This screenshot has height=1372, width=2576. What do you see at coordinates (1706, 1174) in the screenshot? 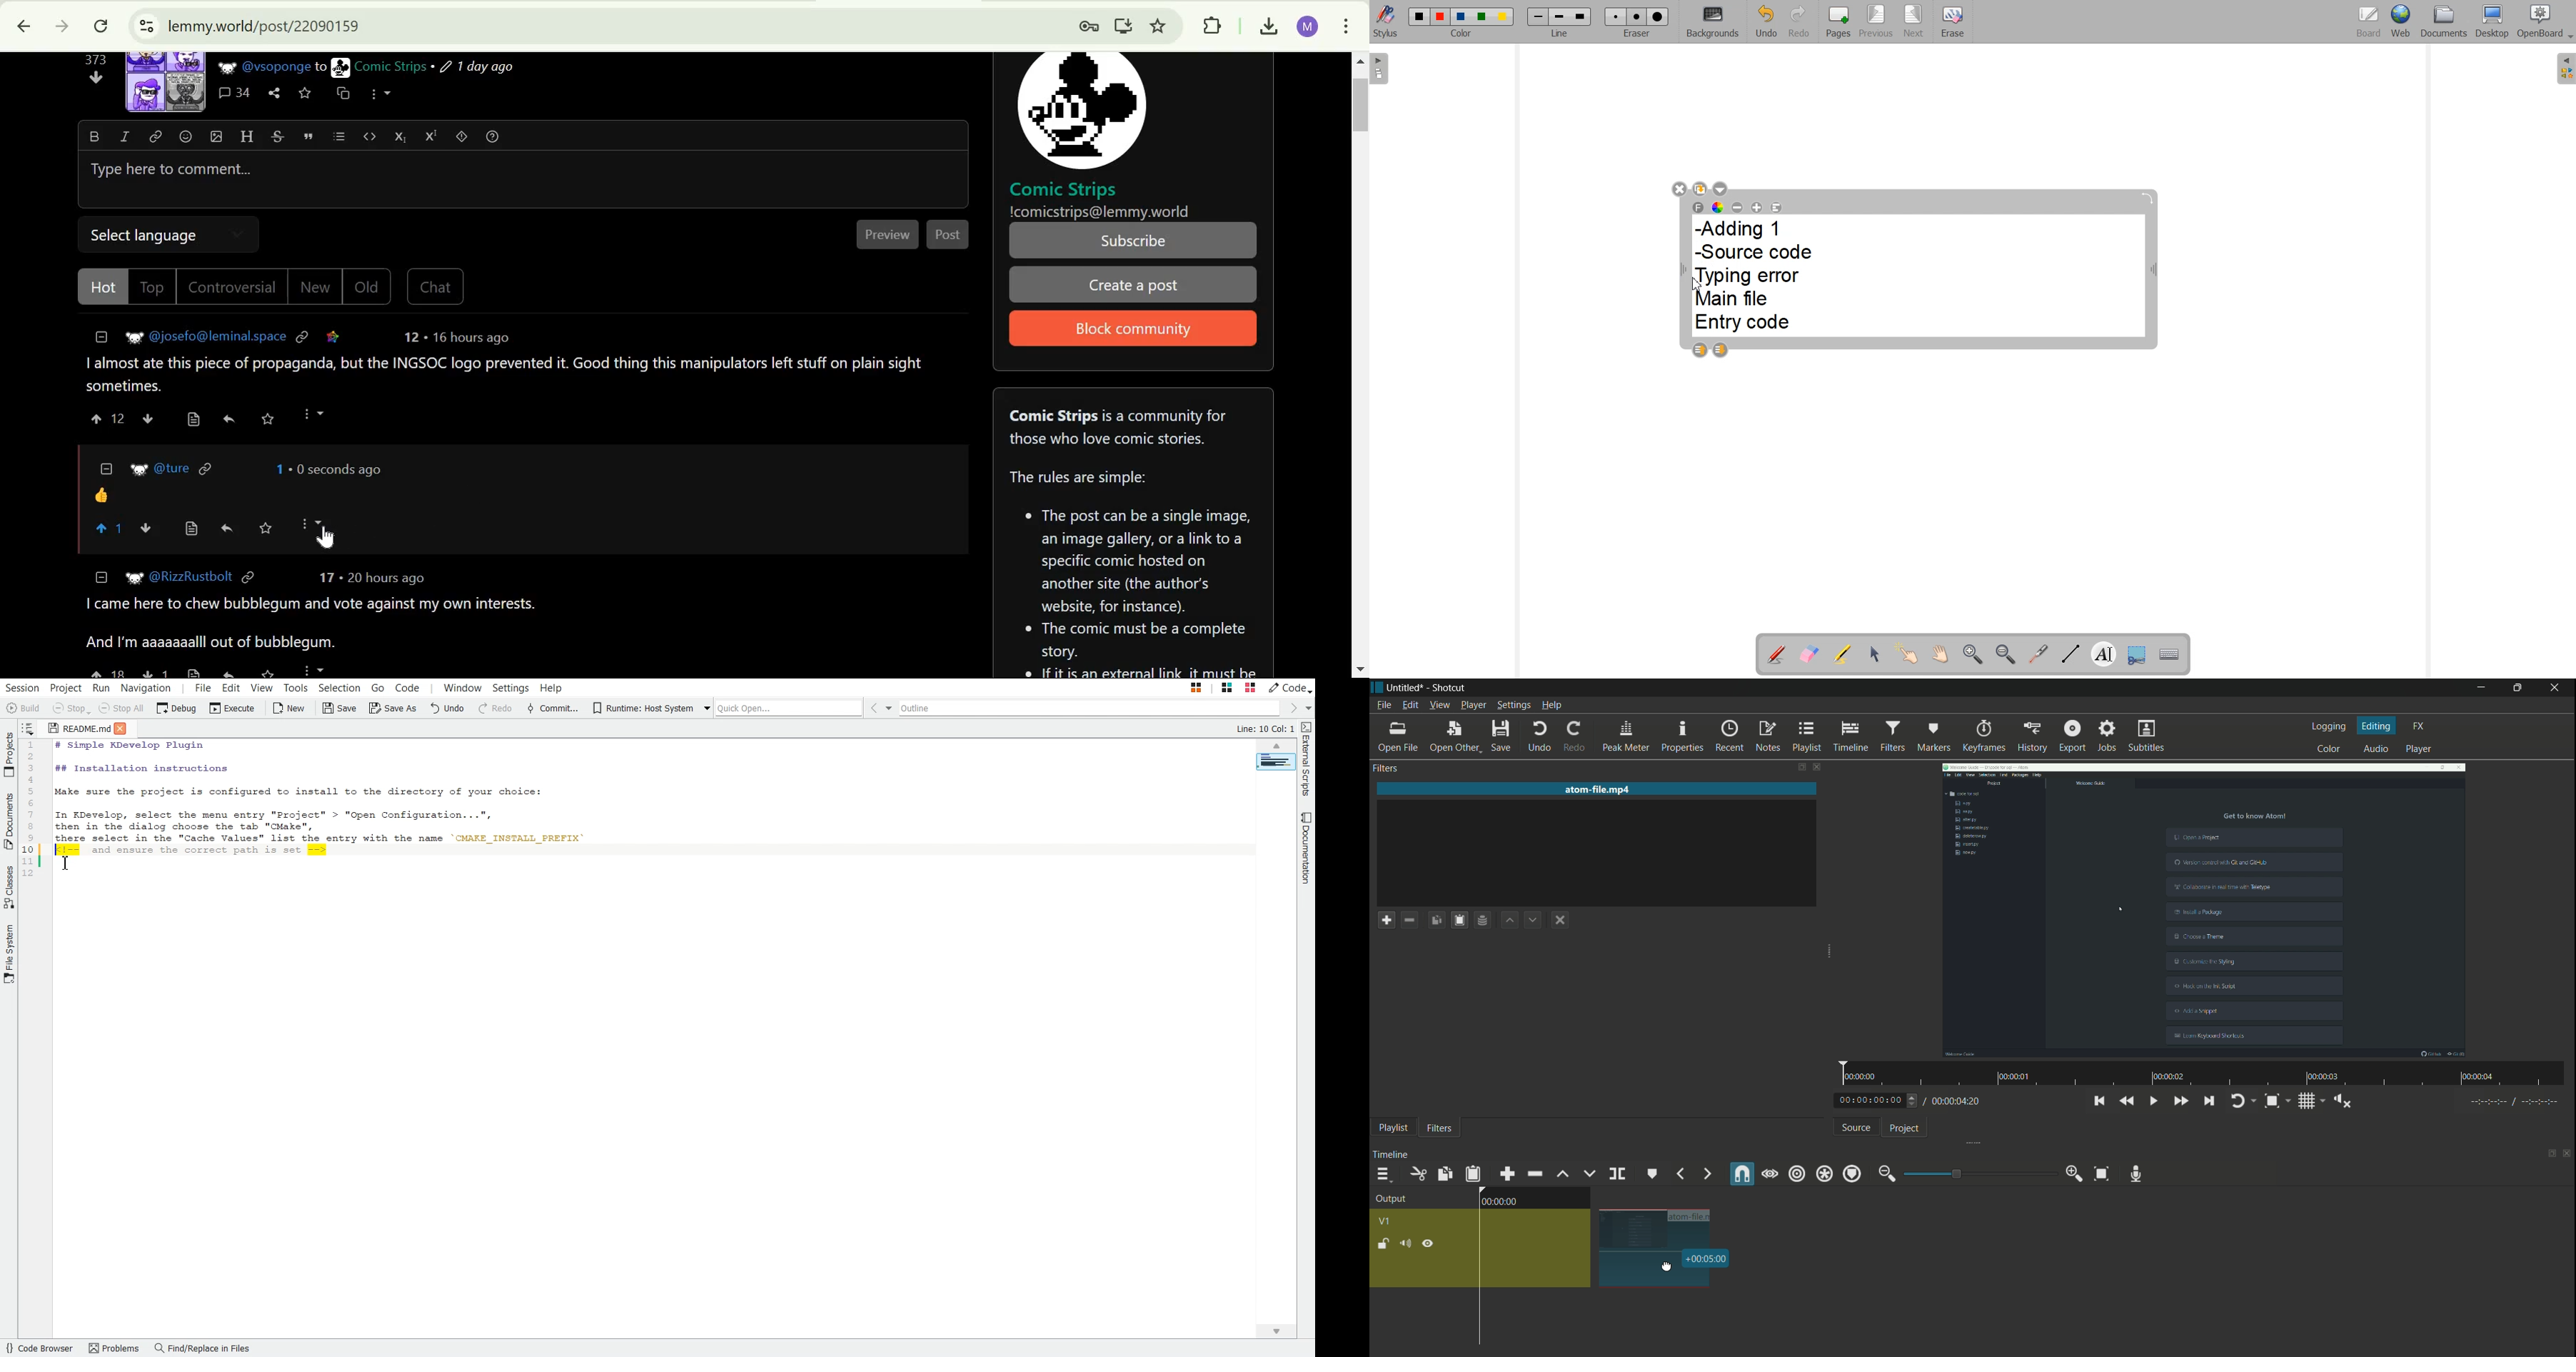
I see `next marker` at bounding box center [1706, 1174].